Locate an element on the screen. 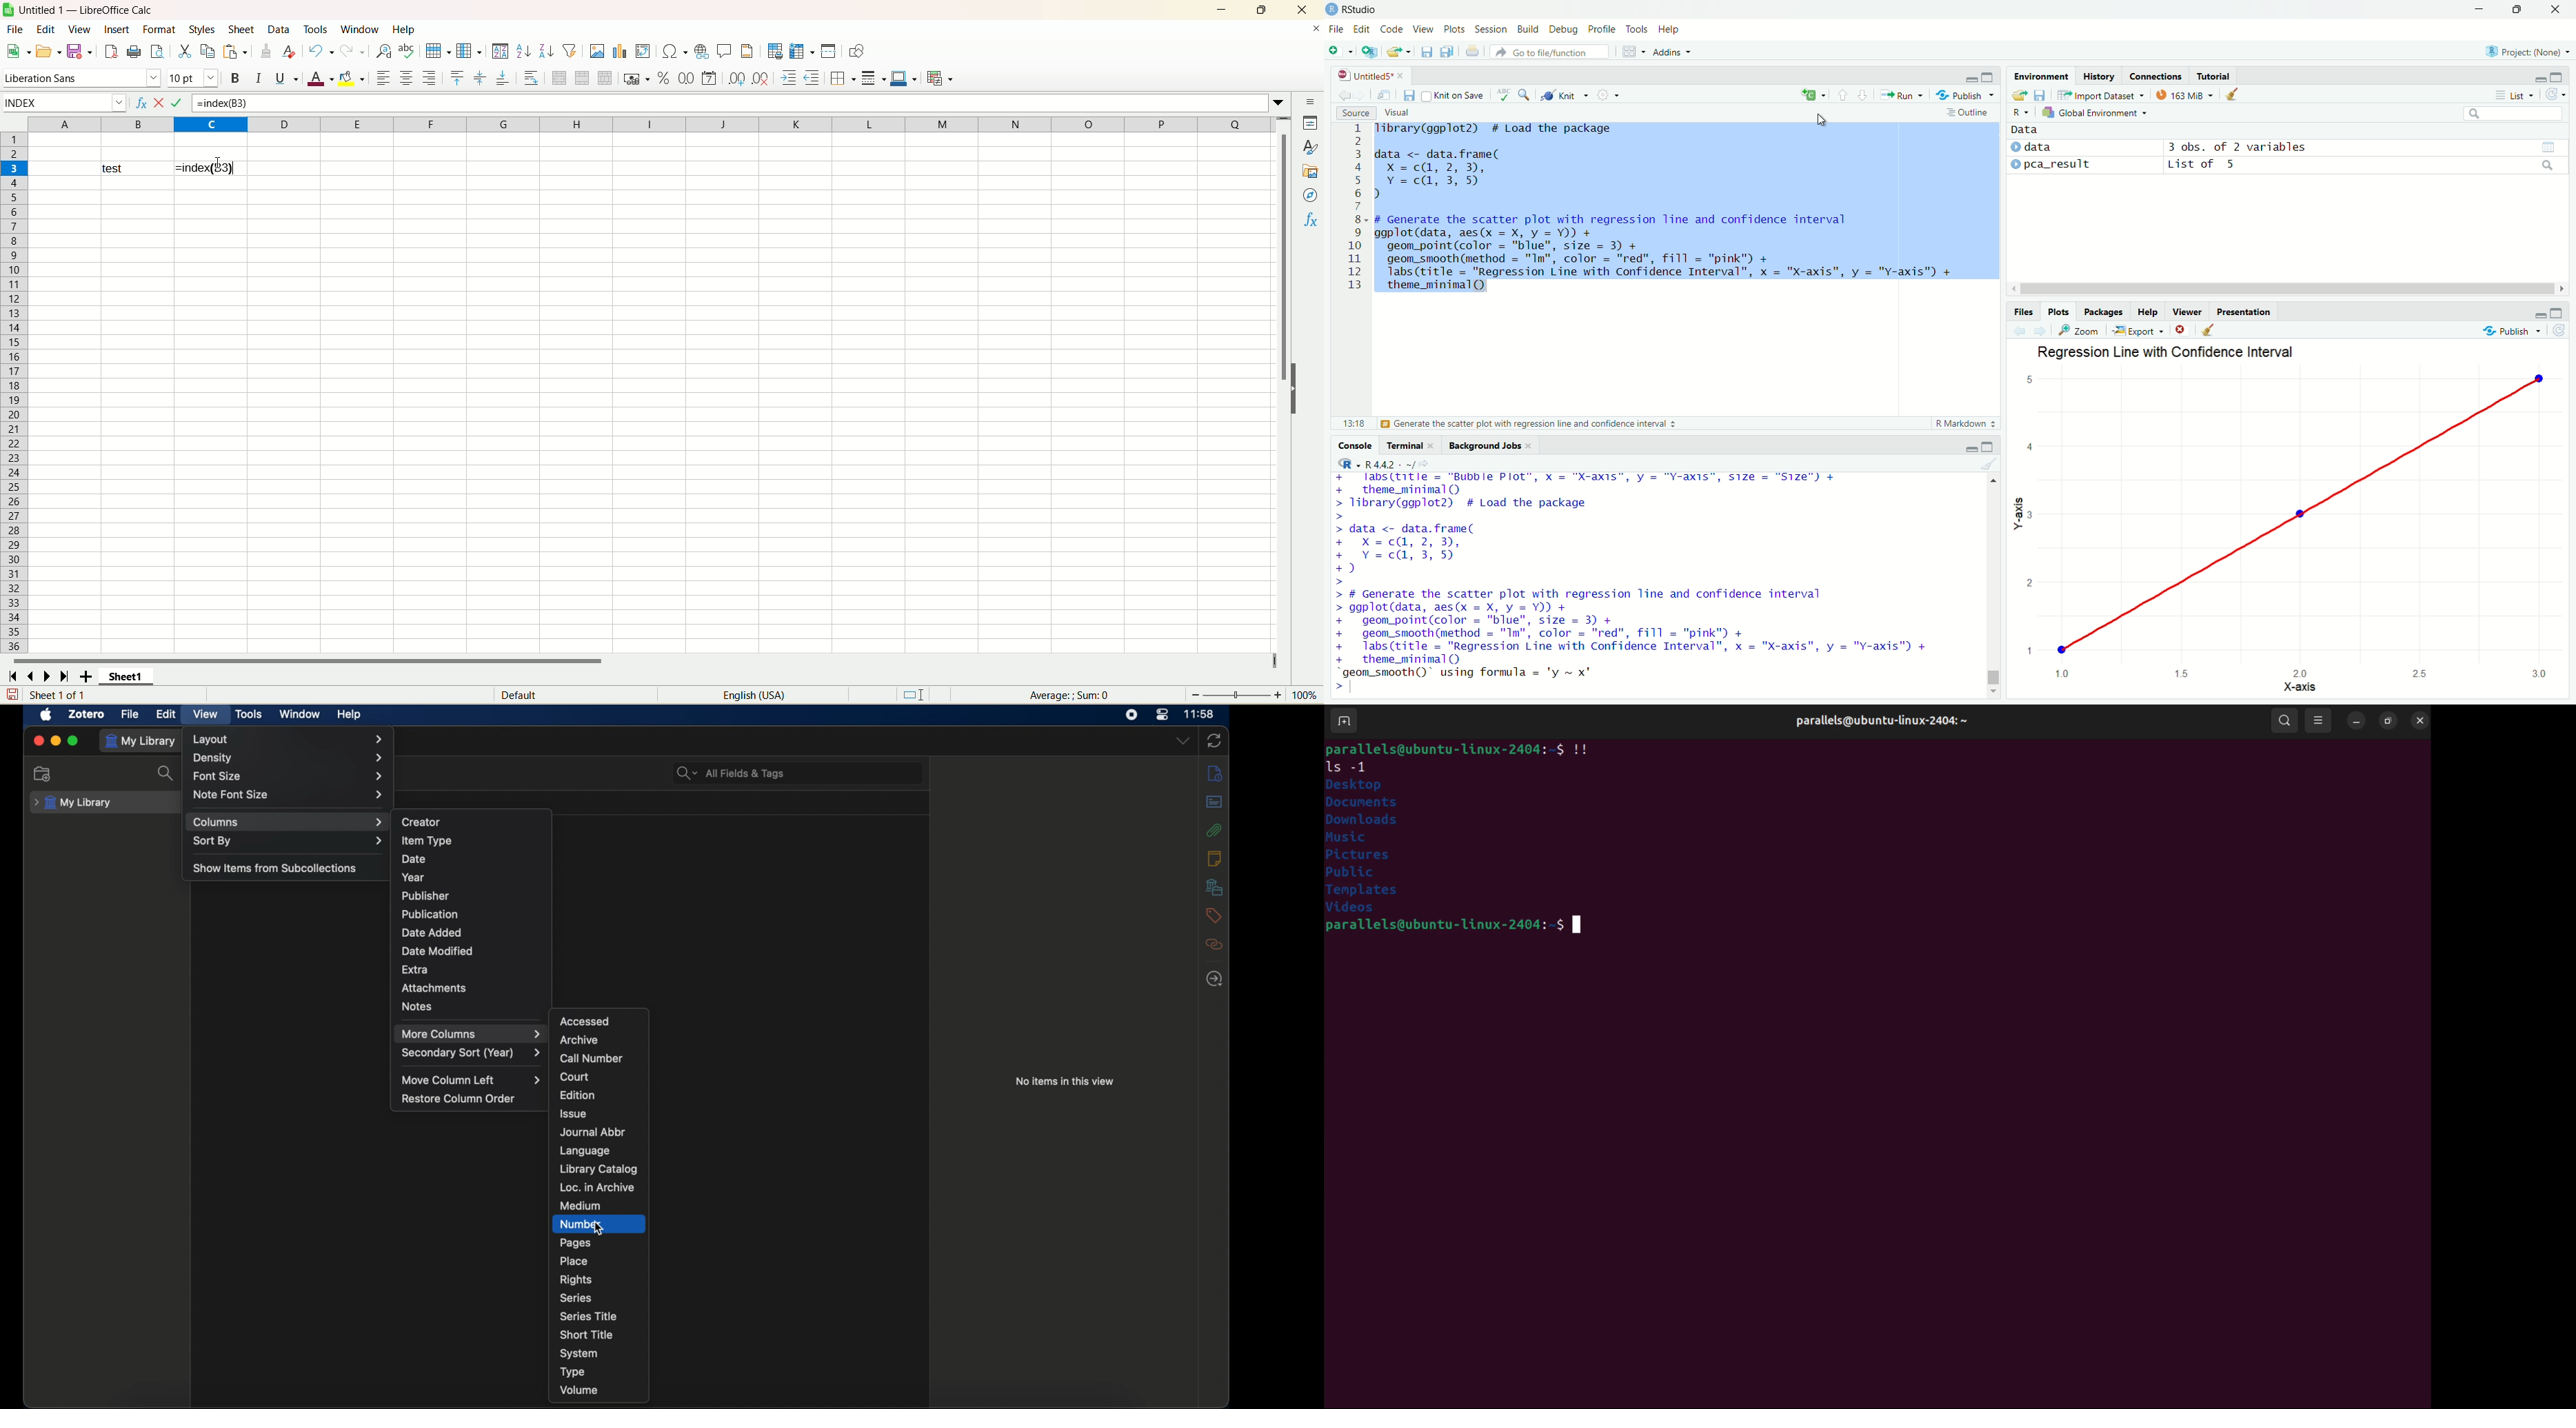 The height and width of the screenshot is (1428, 2576). time is located at coordinates (1199, 714).